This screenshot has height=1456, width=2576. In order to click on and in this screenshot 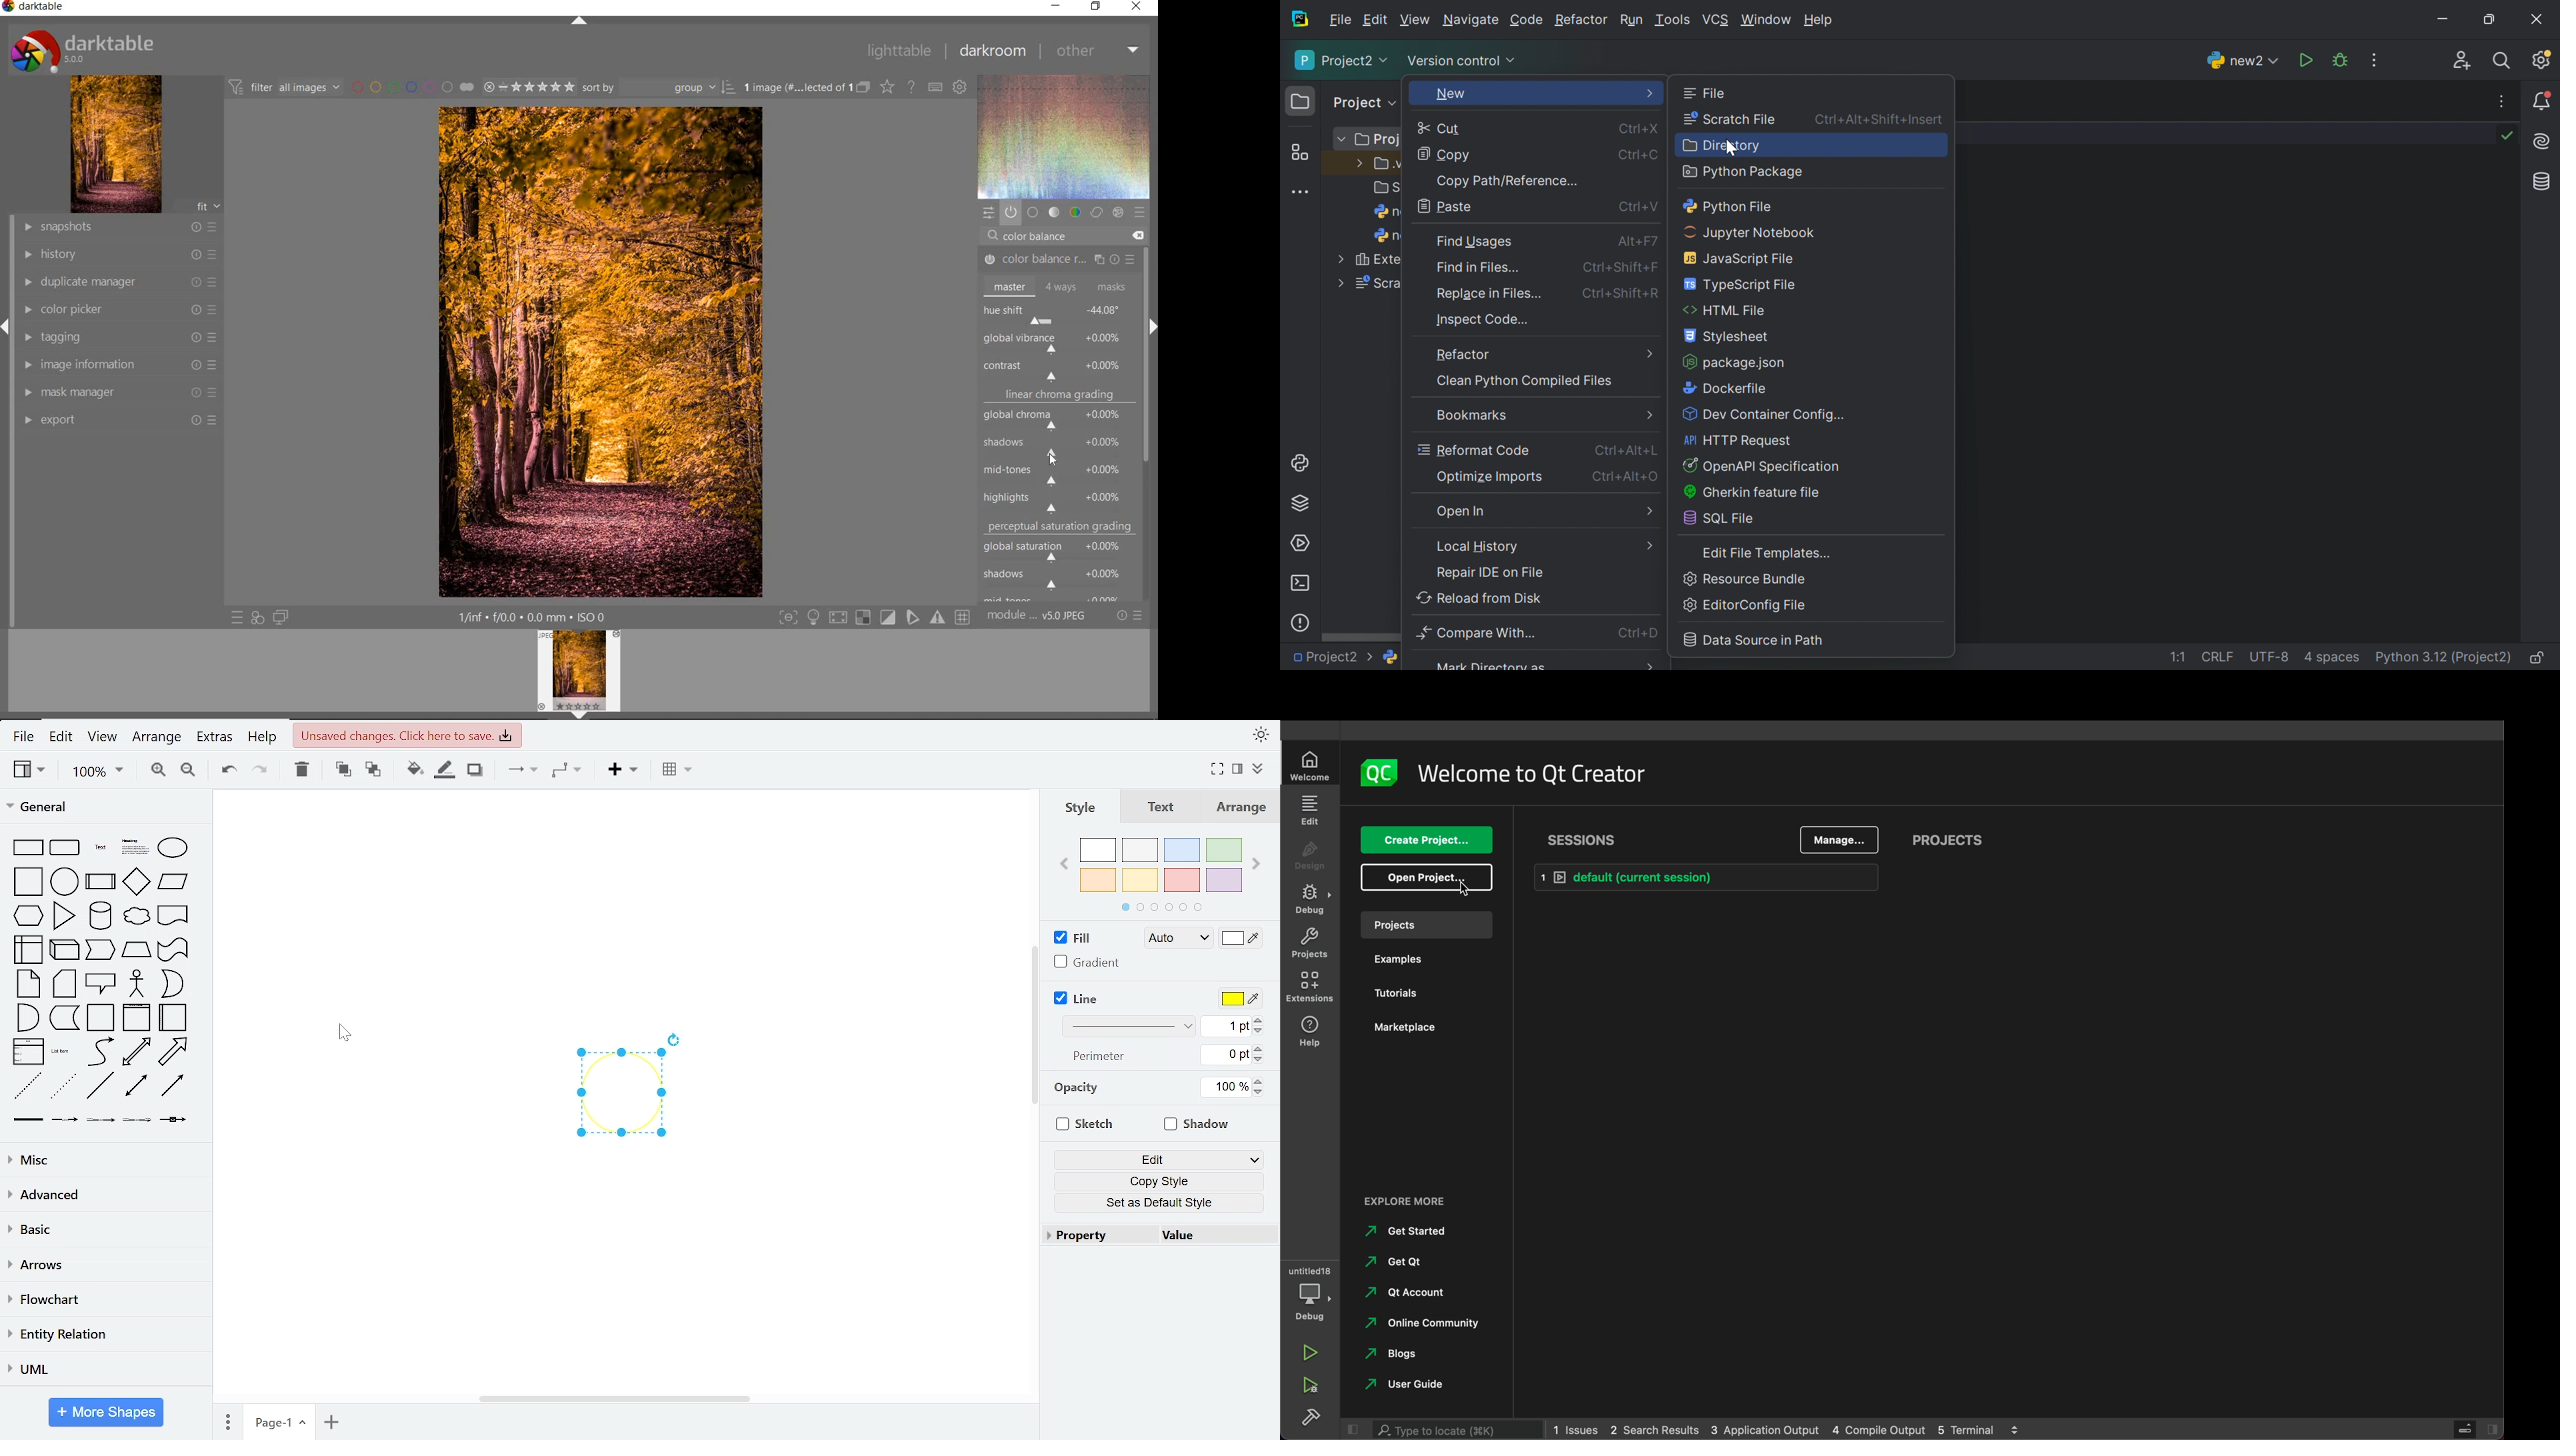, I will do `click(27, 1017)`.